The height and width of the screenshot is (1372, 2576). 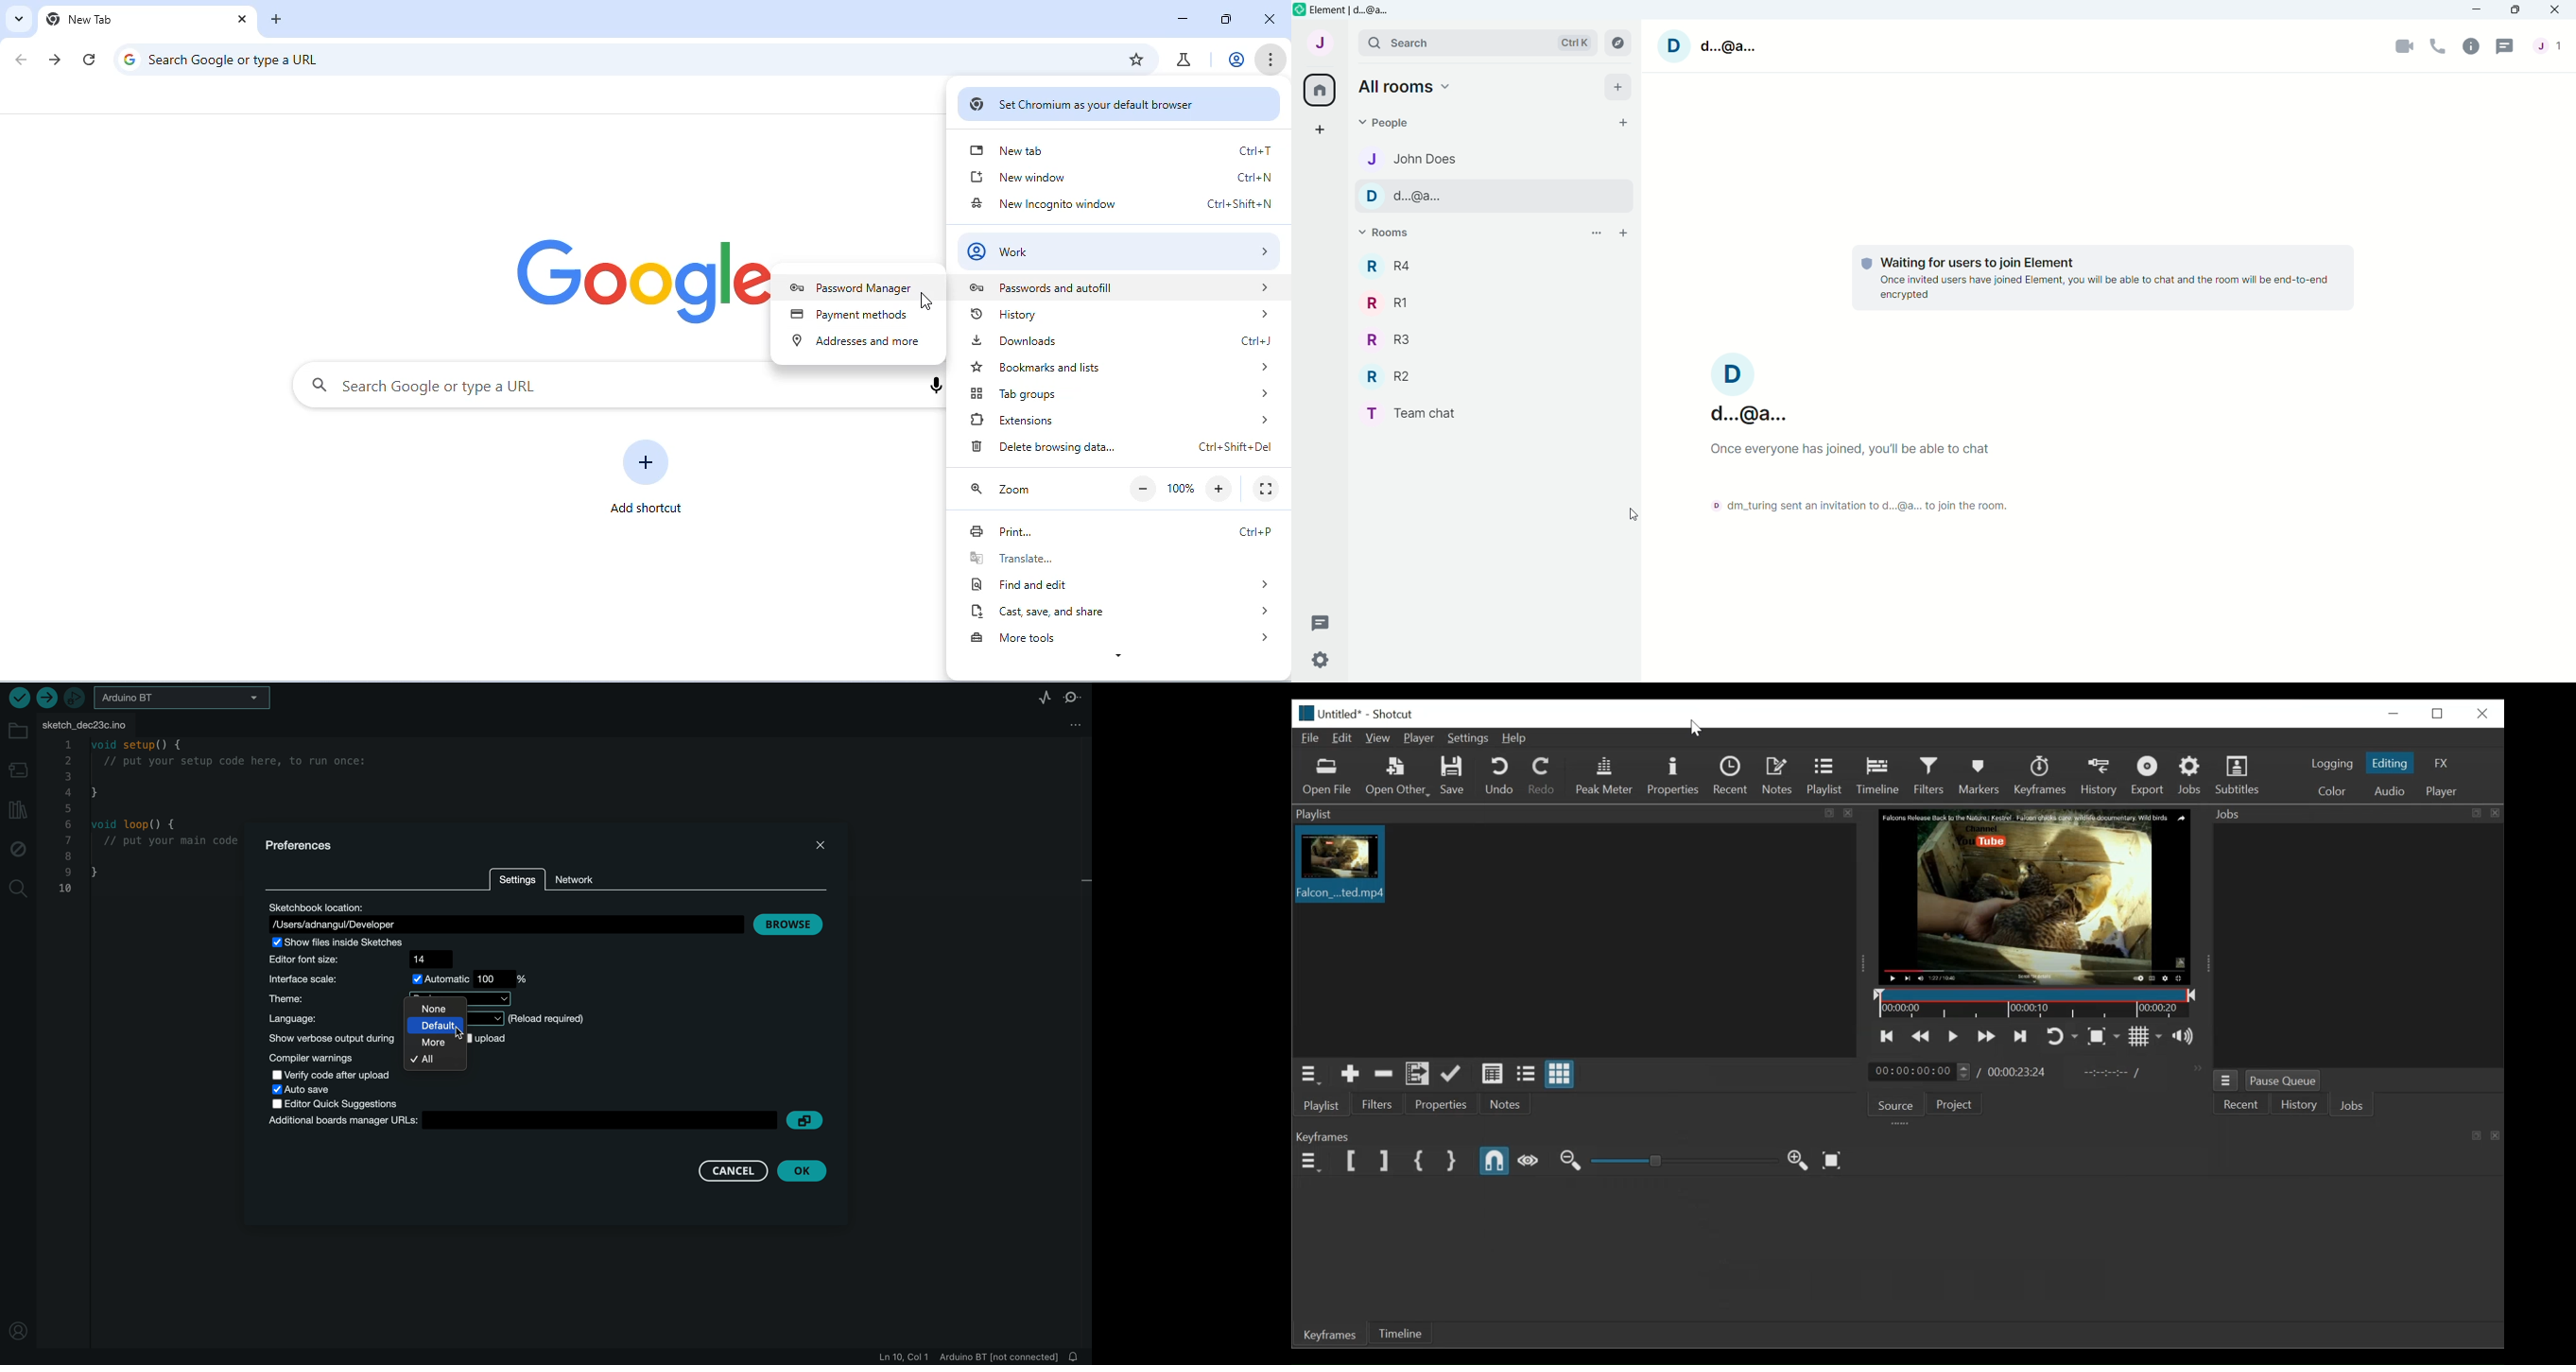 What do you see at coordinates (1452, 777) in the screenshot?
I see `Save` at bounding box center [1452, 777].